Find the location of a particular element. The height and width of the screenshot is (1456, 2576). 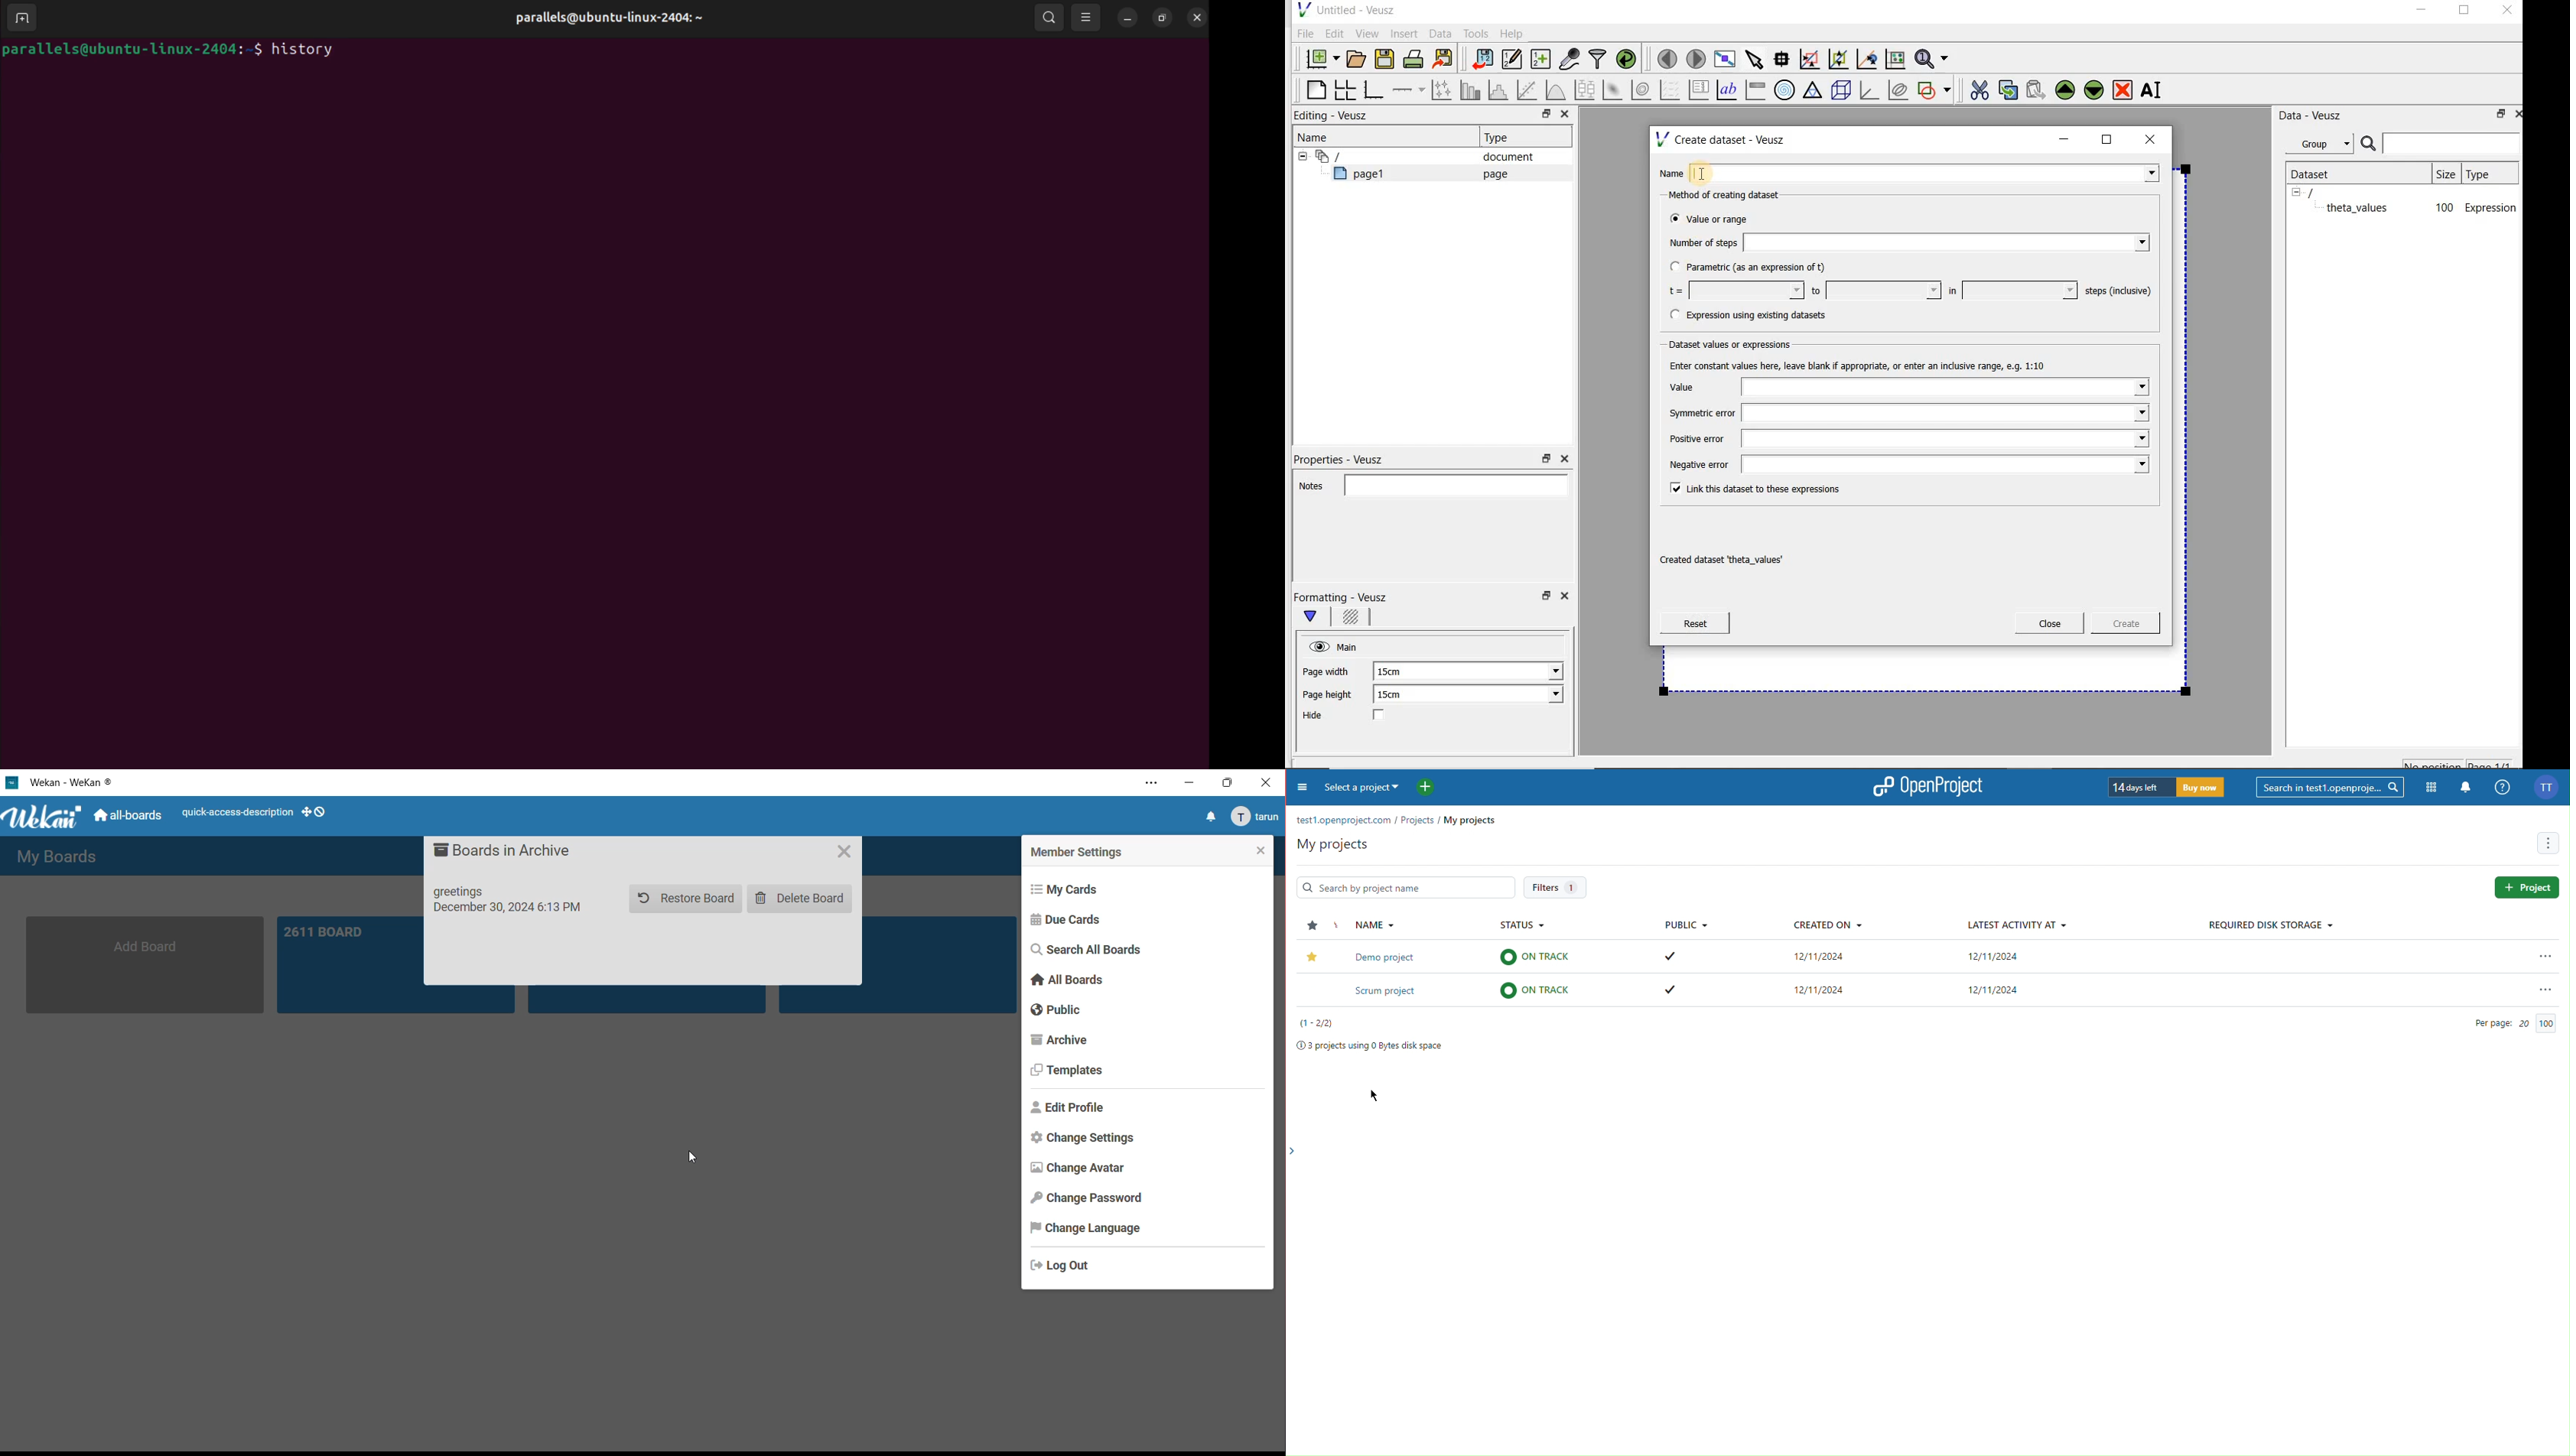

visible (click to hide, set Hide to true) is located at coordinates (1317, 646).